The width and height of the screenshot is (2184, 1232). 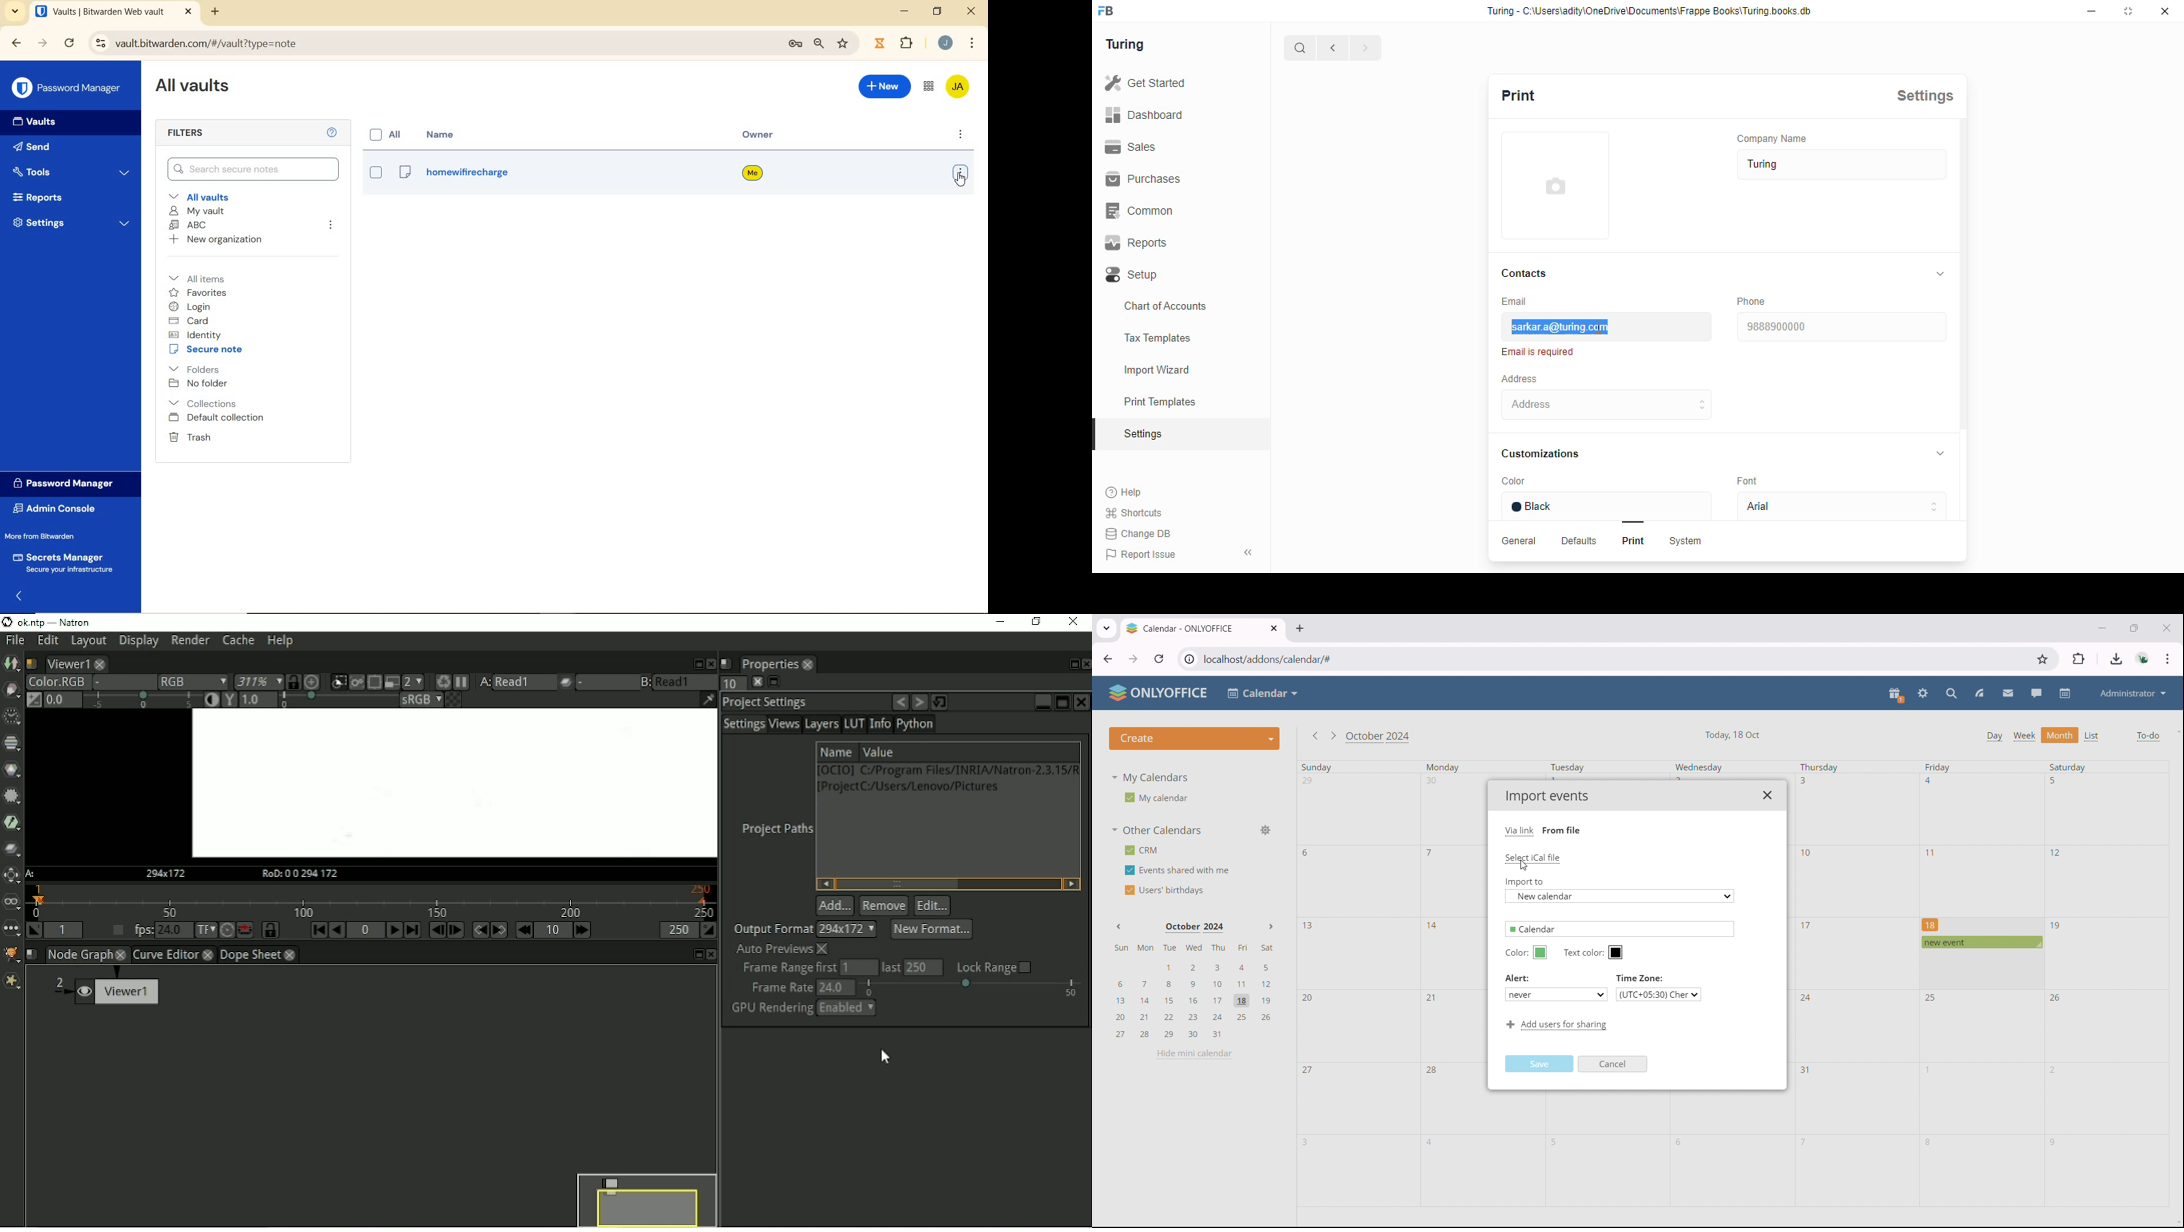 I want to click on Email is required, so click(x=1541, y=353).